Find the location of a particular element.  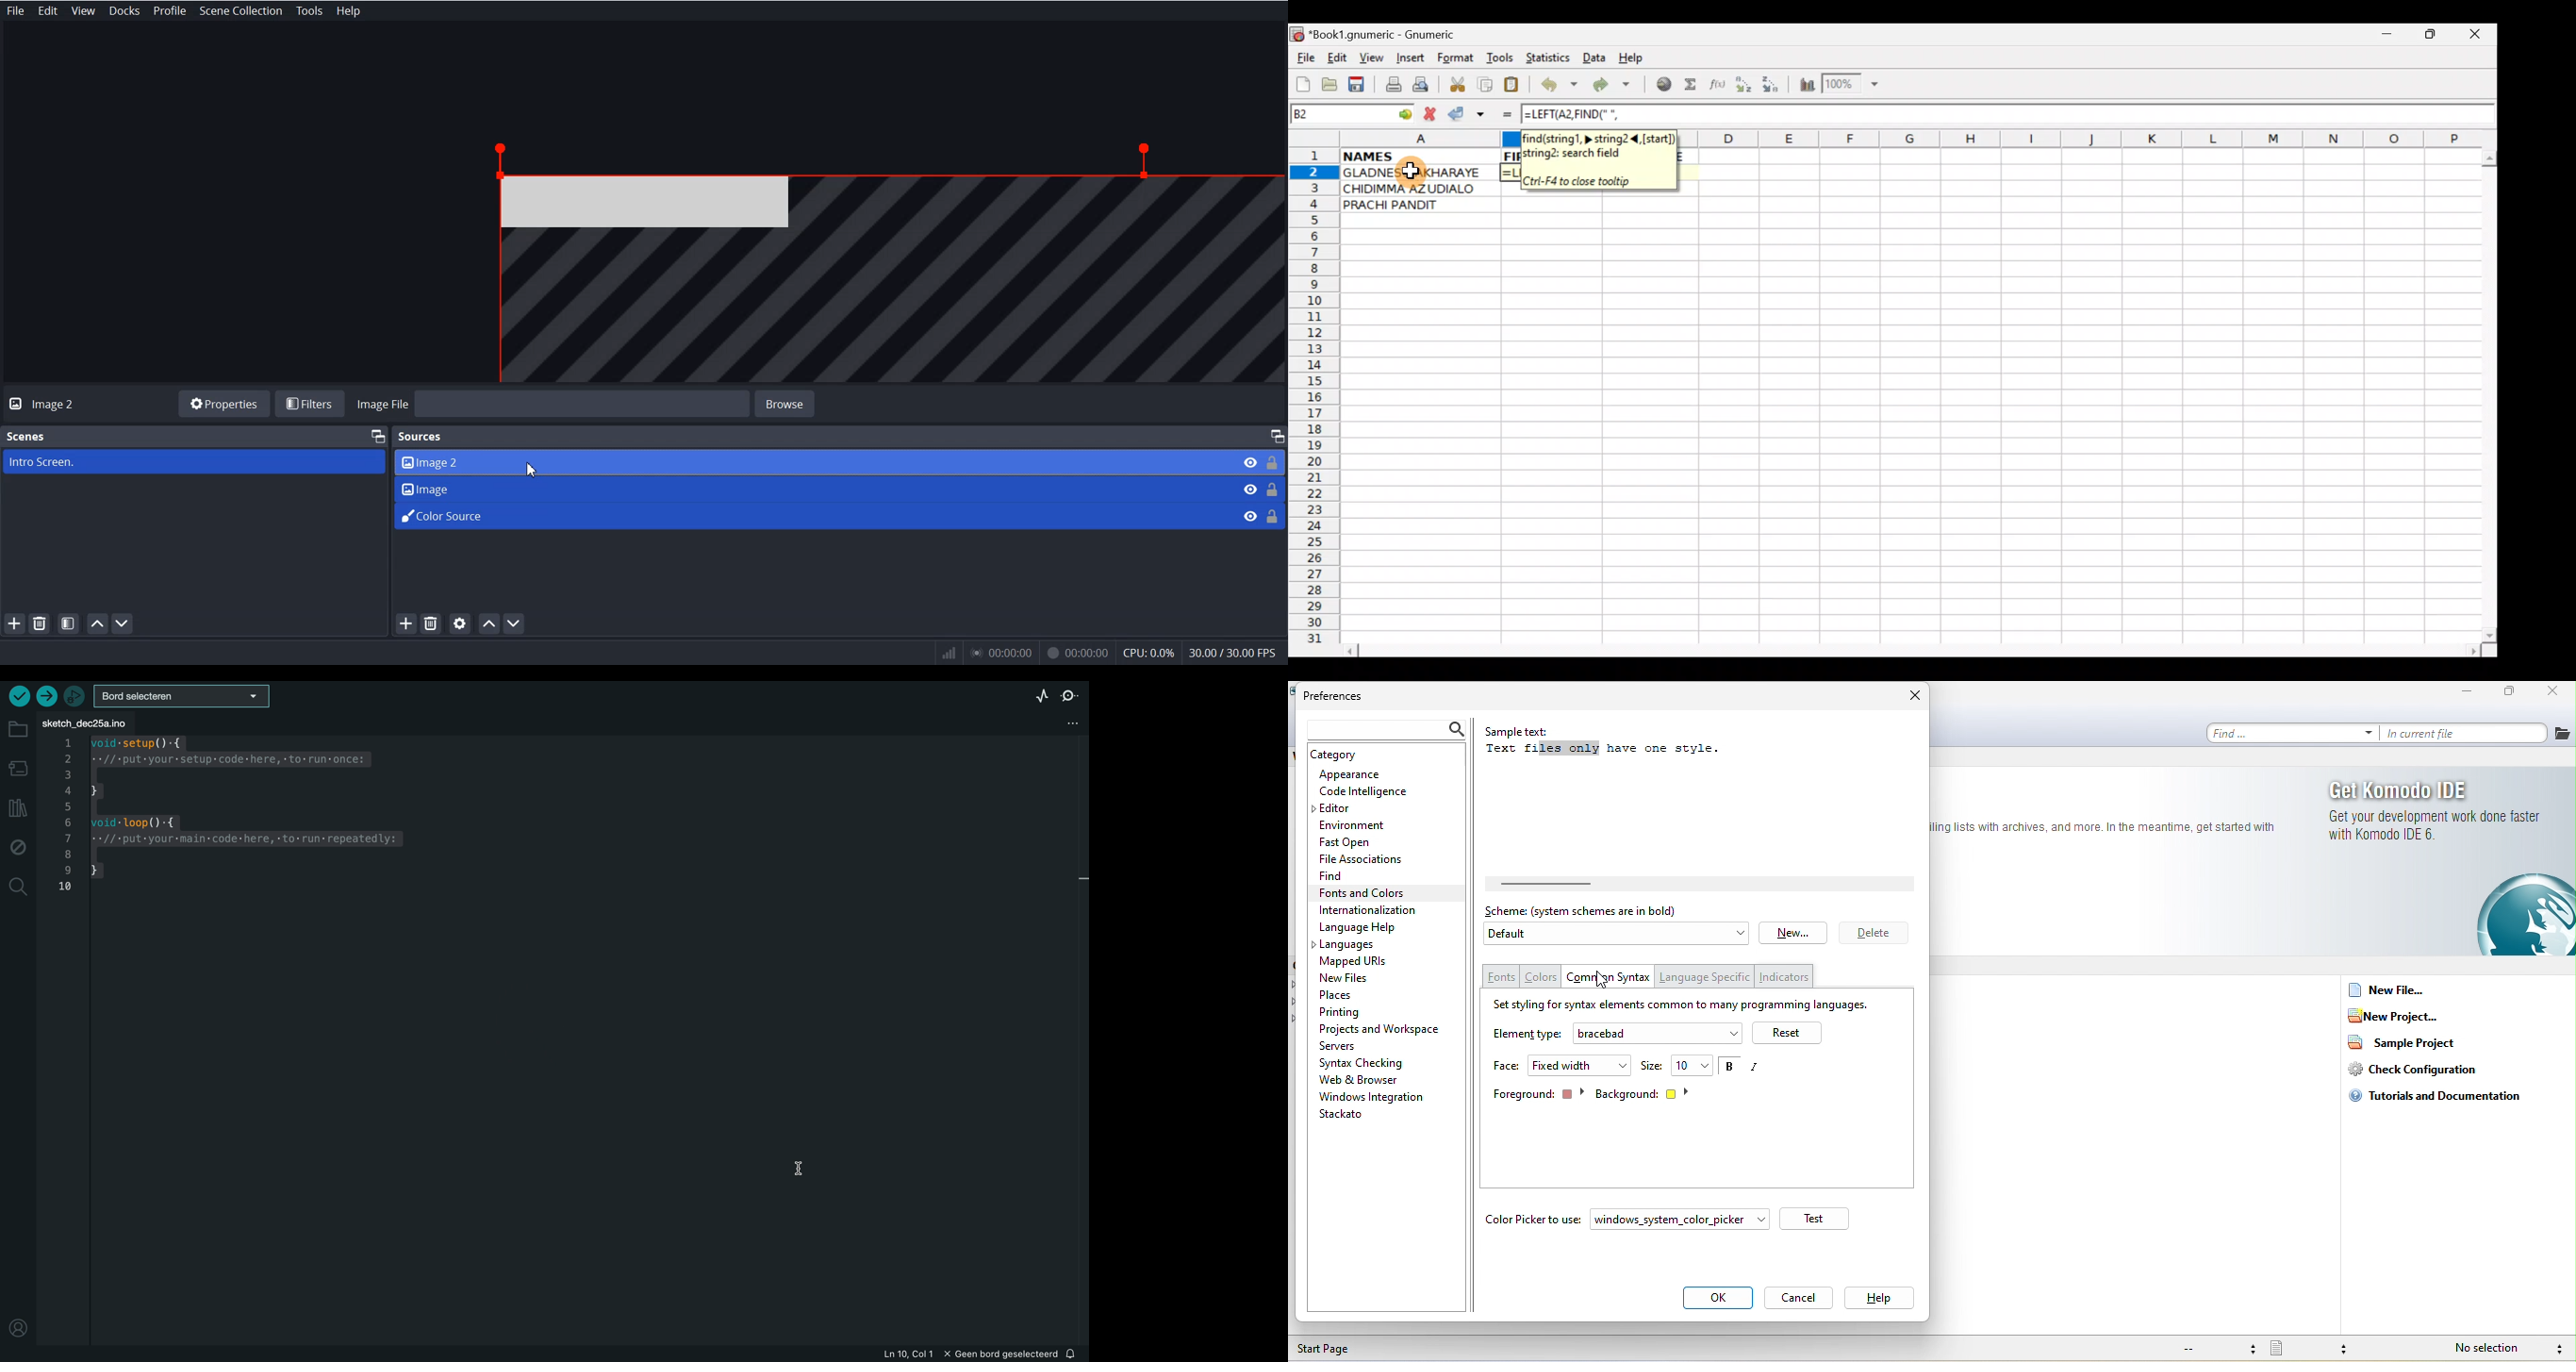

serial plotter is located at coordinates (1034, 697).